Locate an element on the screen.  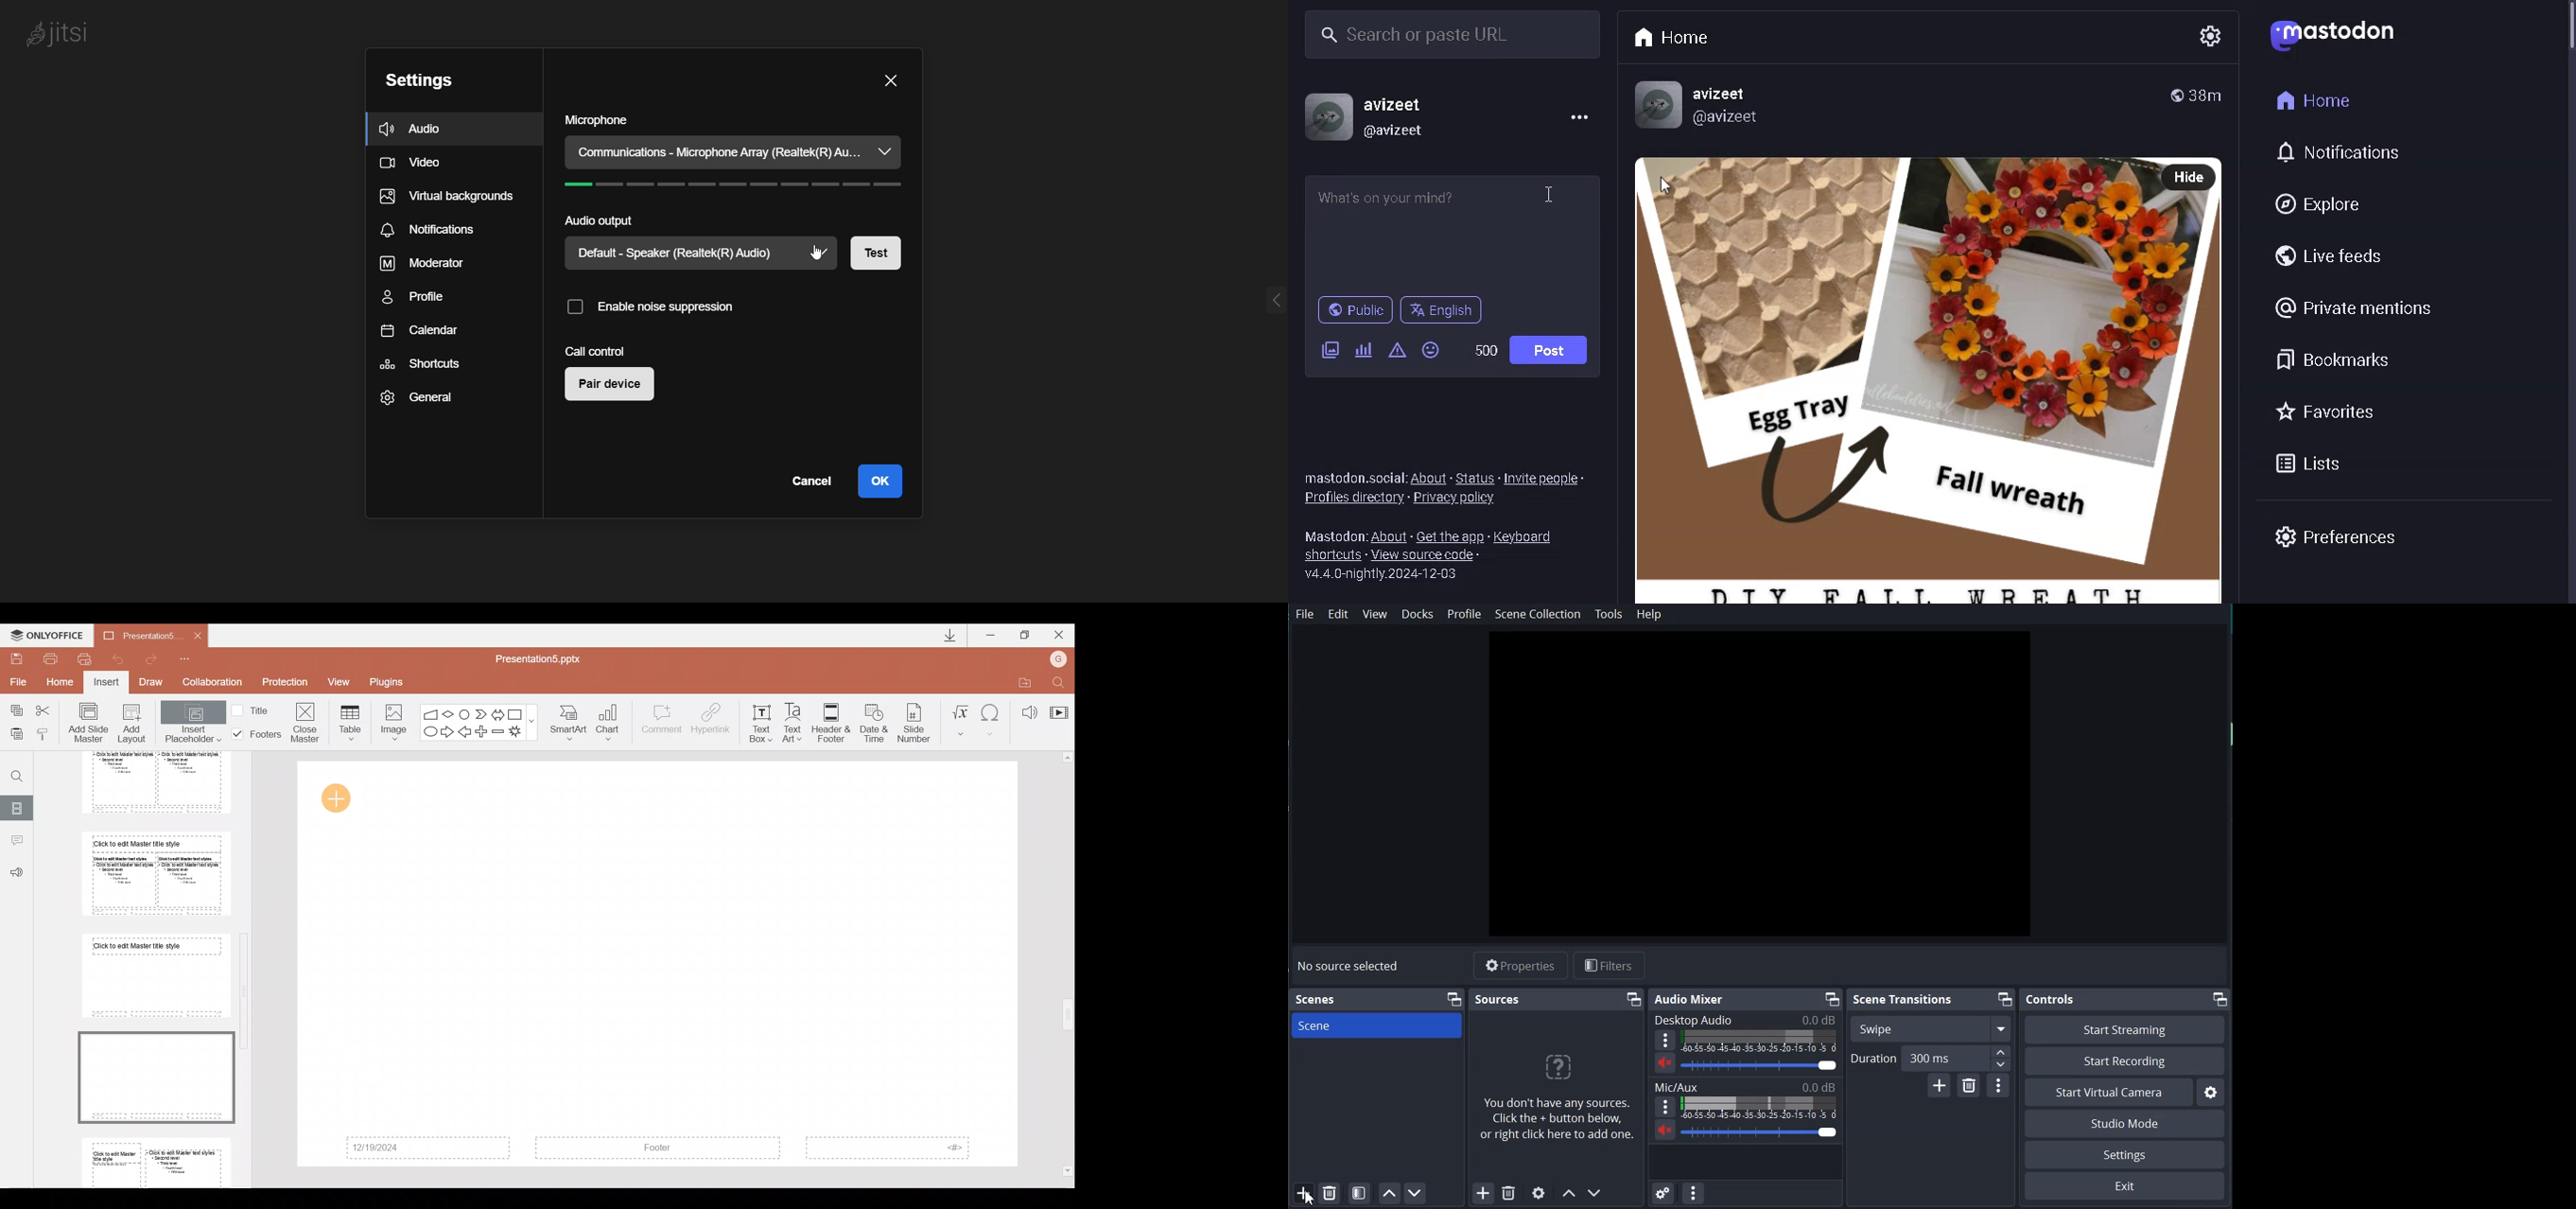
Add slide master is located at coordinates (91, 723).